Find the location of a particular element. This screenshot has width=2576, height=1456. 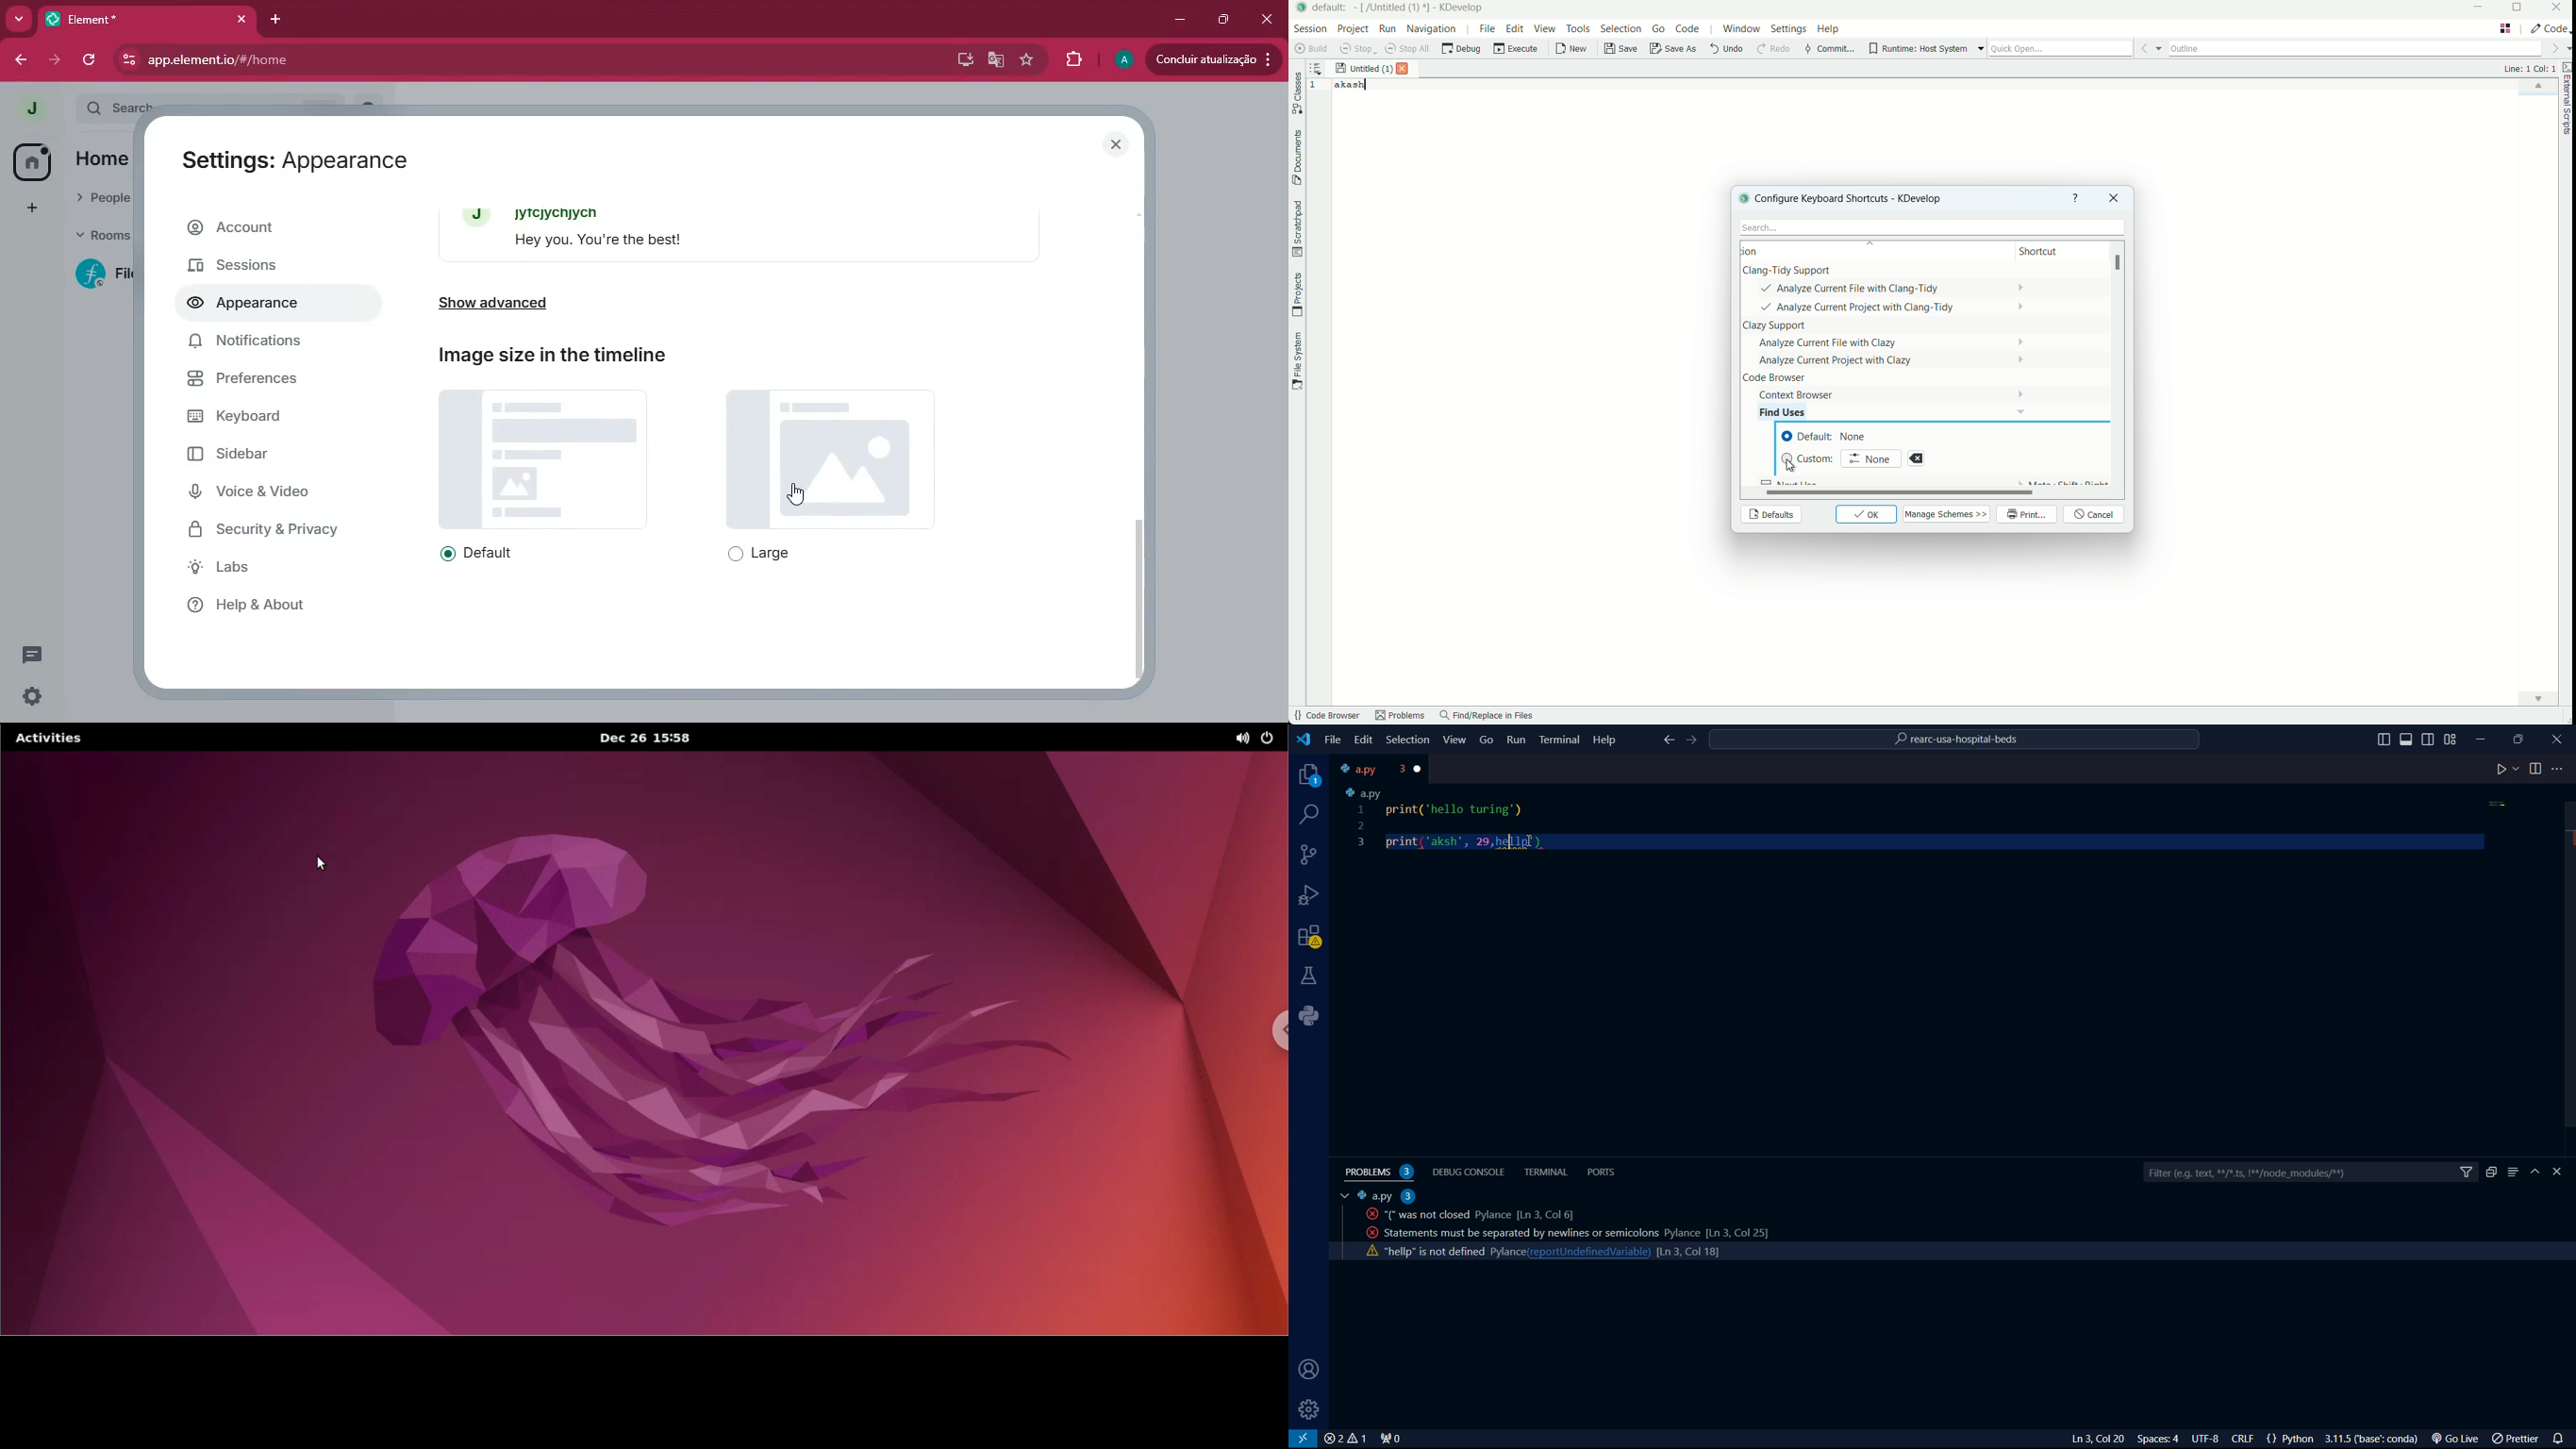

Element* is located at coordinates (135, 18).